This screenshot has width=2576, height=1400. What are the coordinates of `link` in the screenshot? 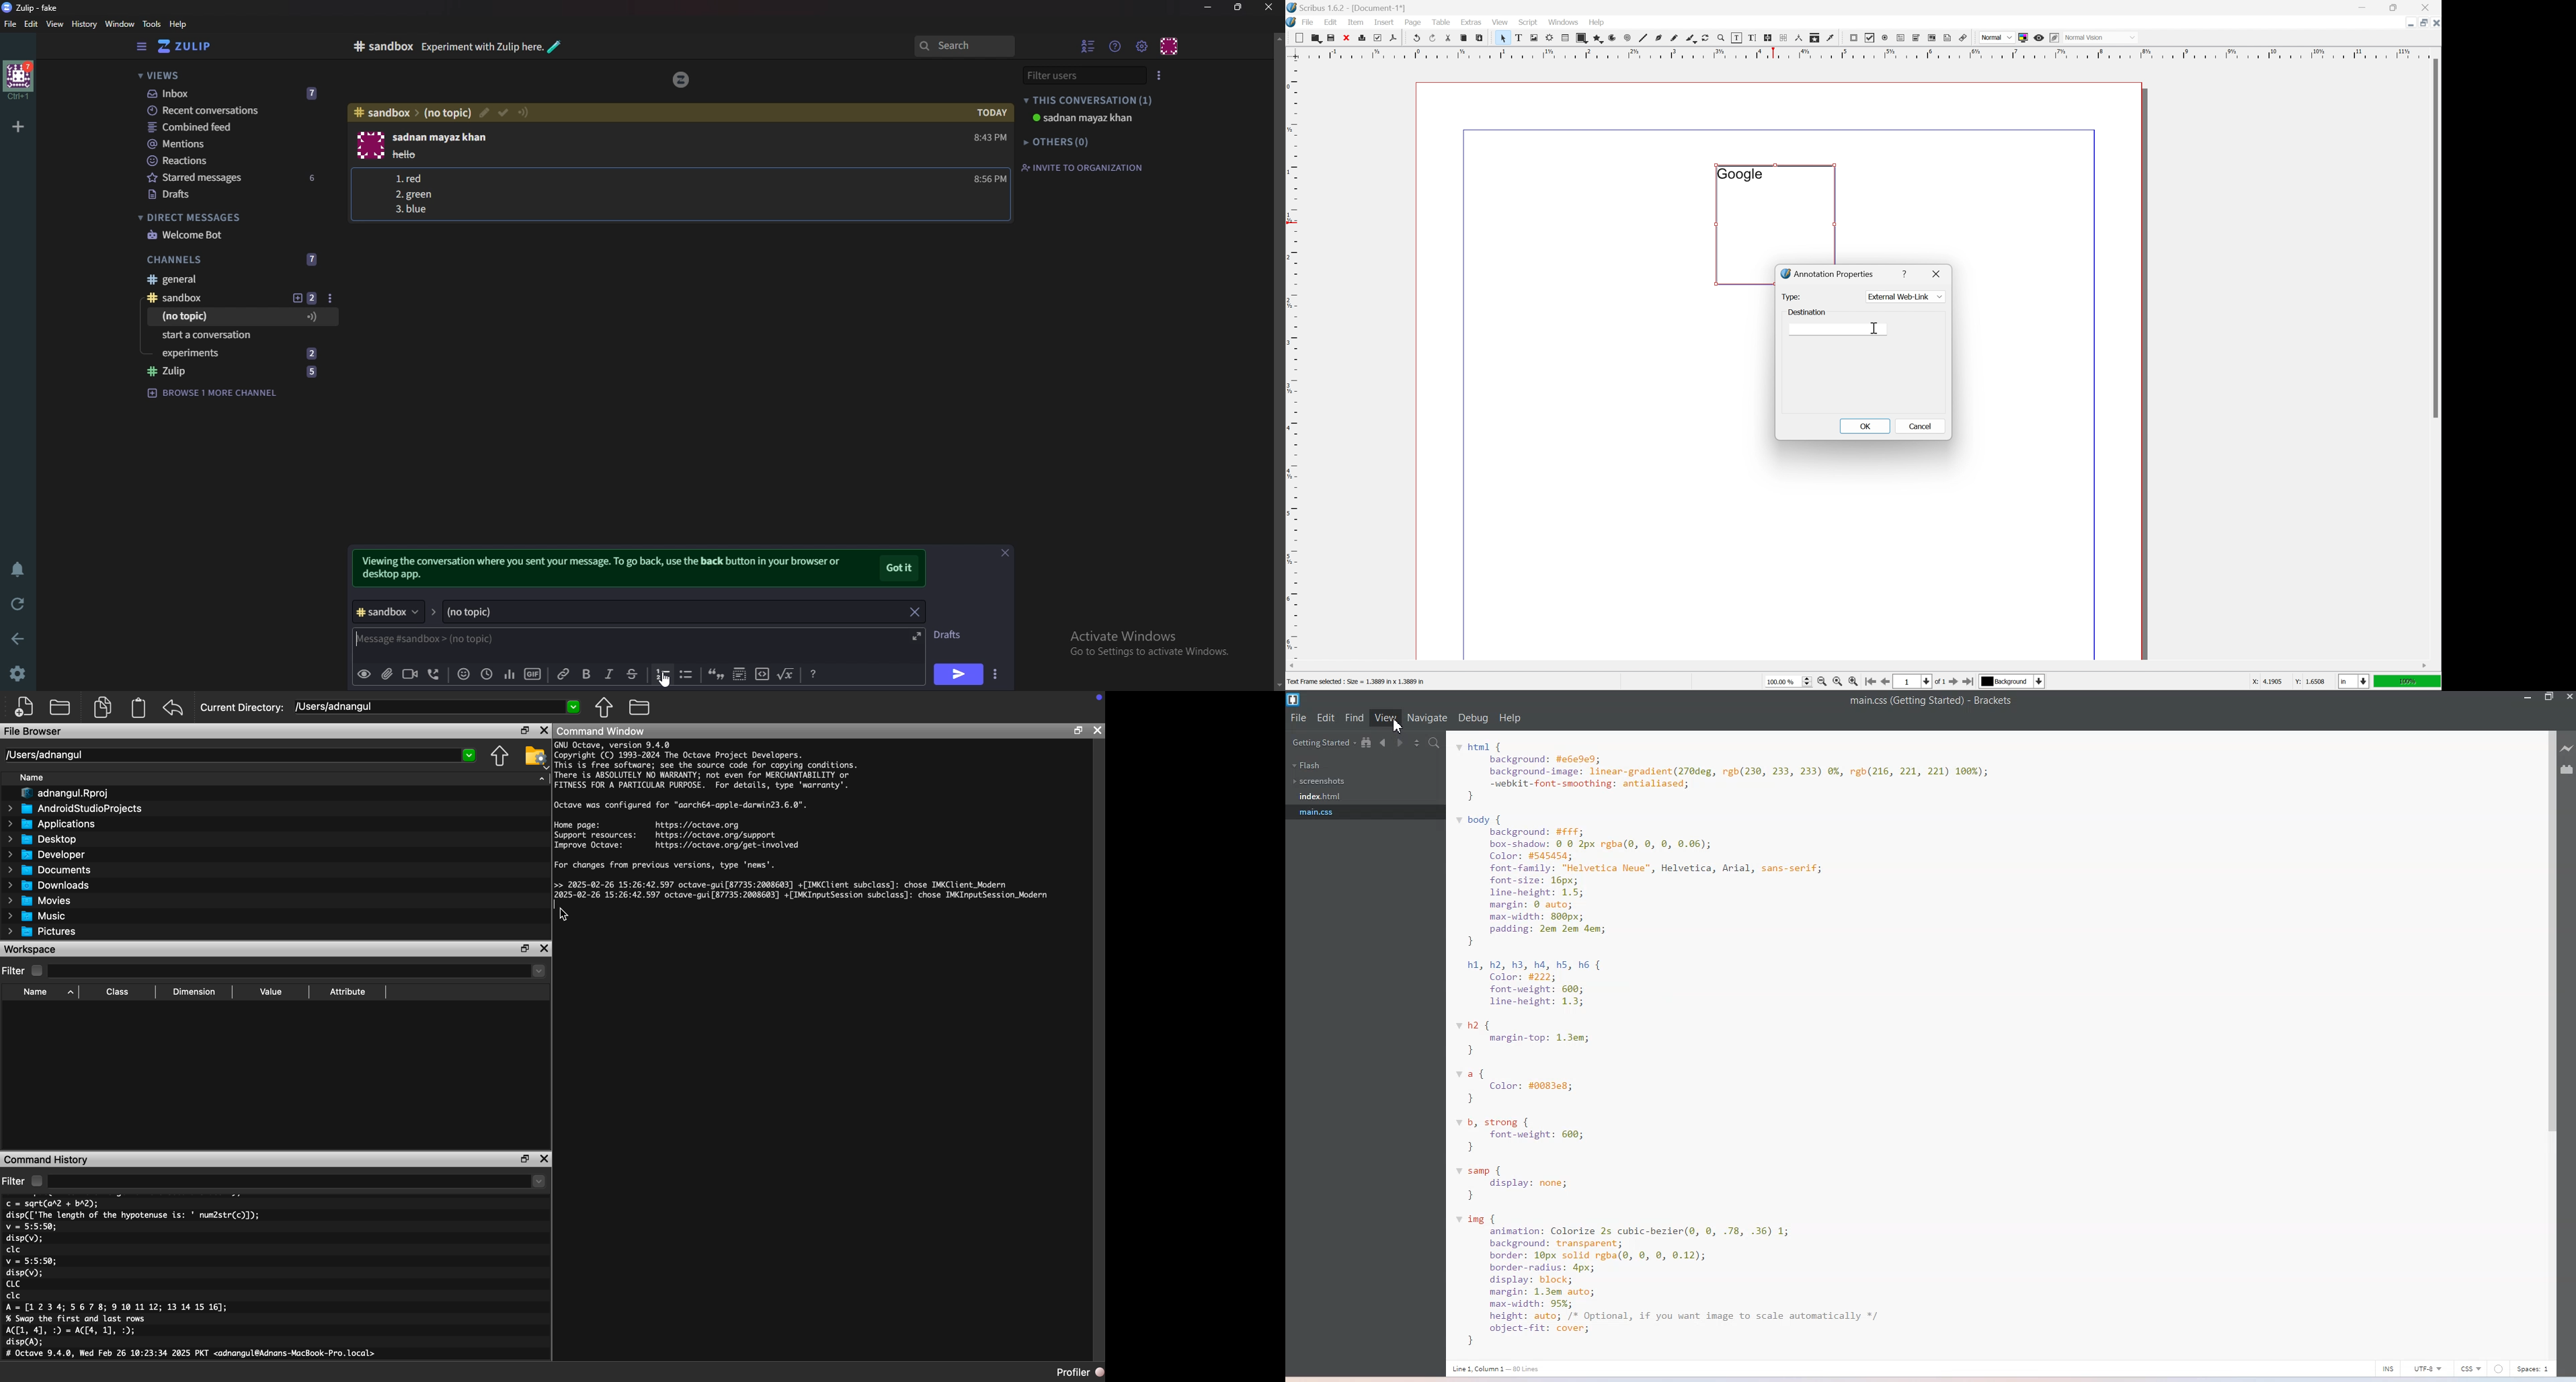 It's located at (564, 674).